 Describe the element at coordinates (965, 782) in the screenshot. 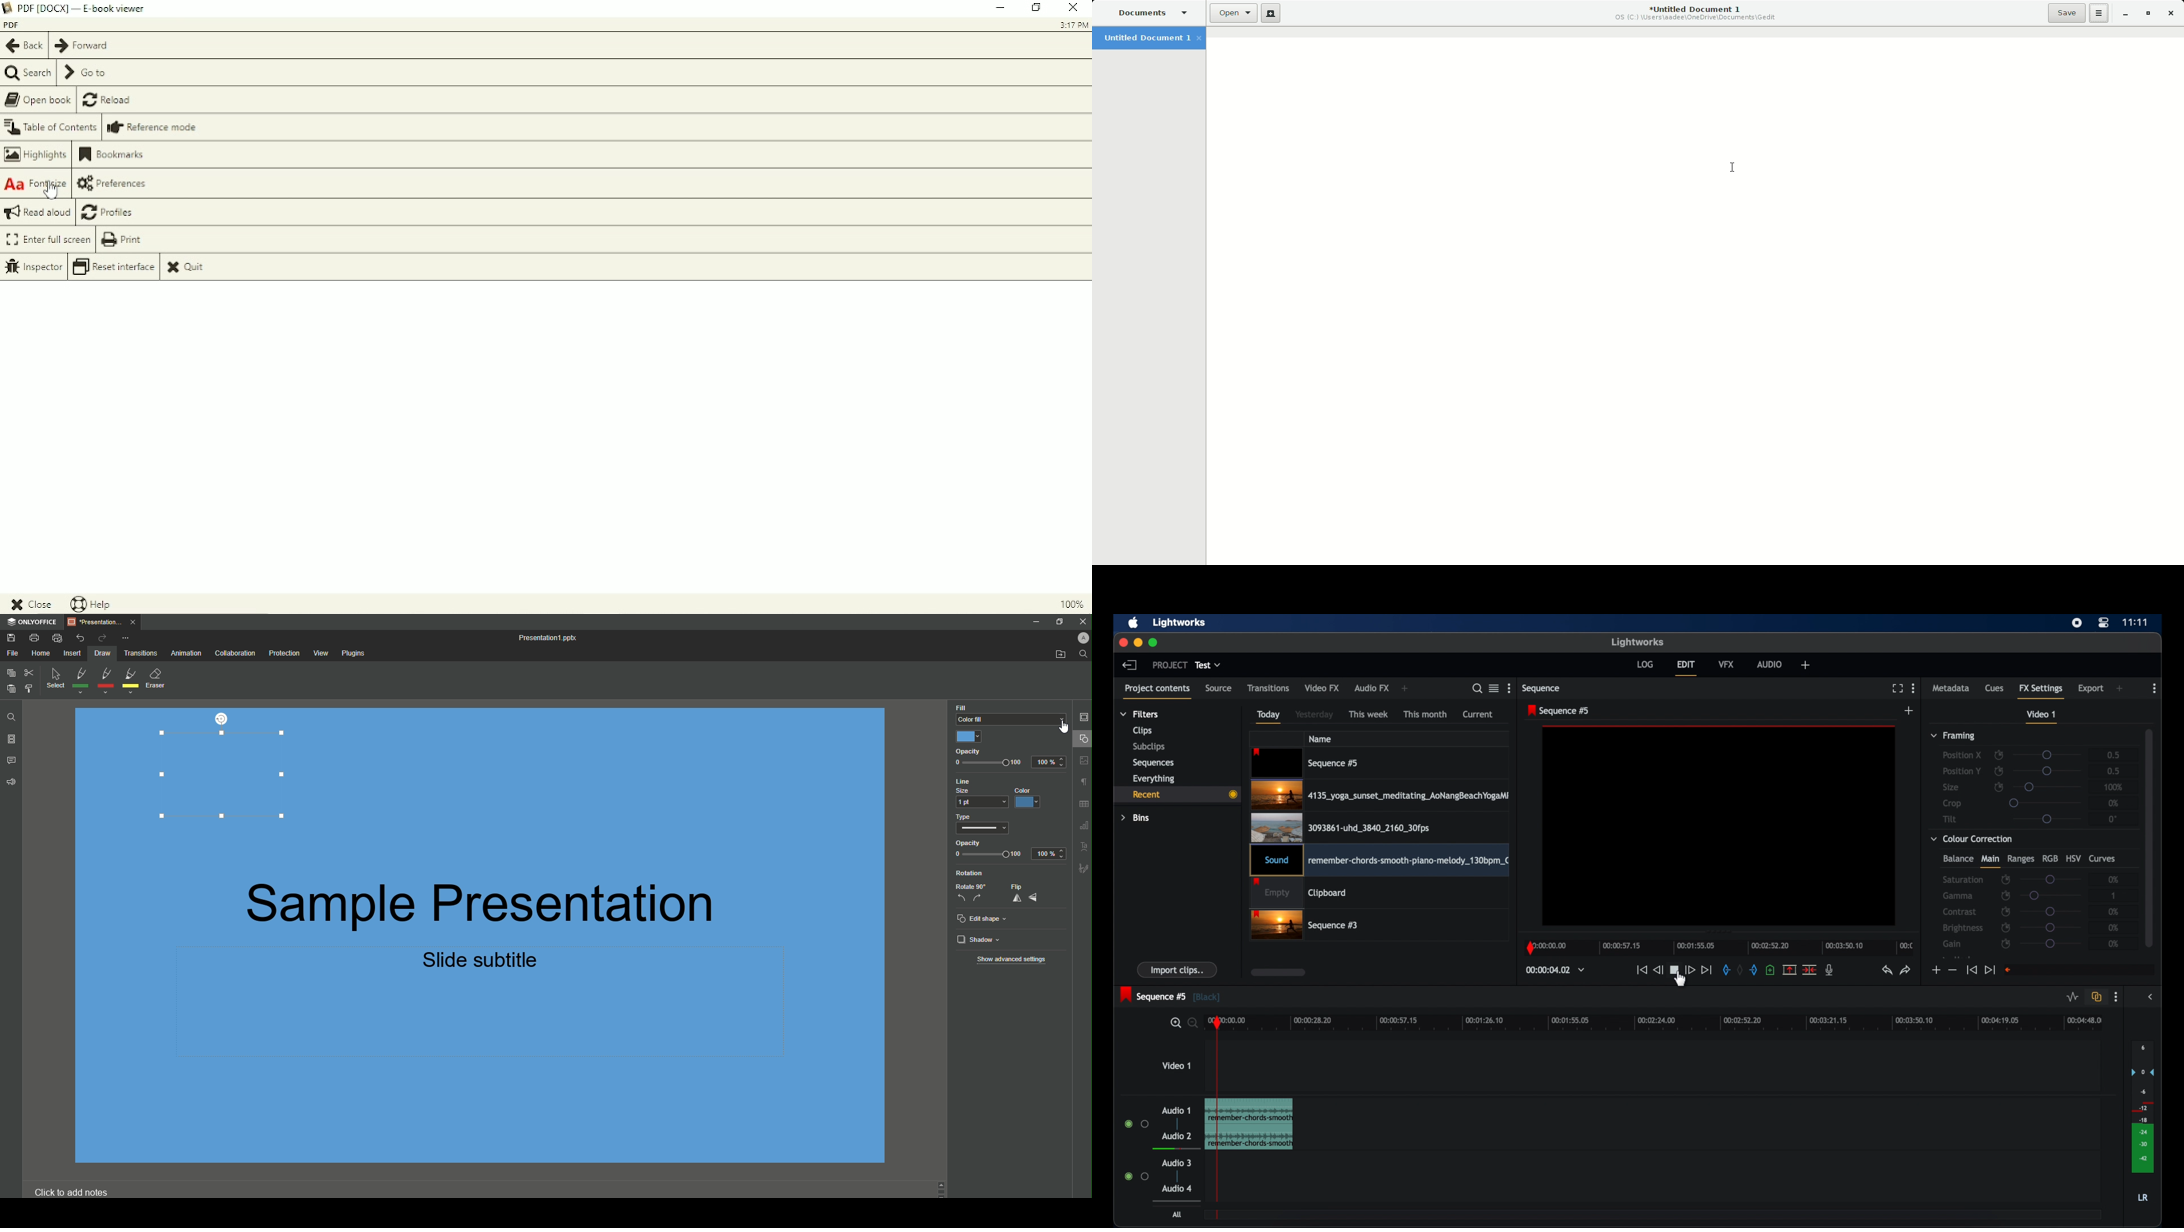

I see `Line` at that location.